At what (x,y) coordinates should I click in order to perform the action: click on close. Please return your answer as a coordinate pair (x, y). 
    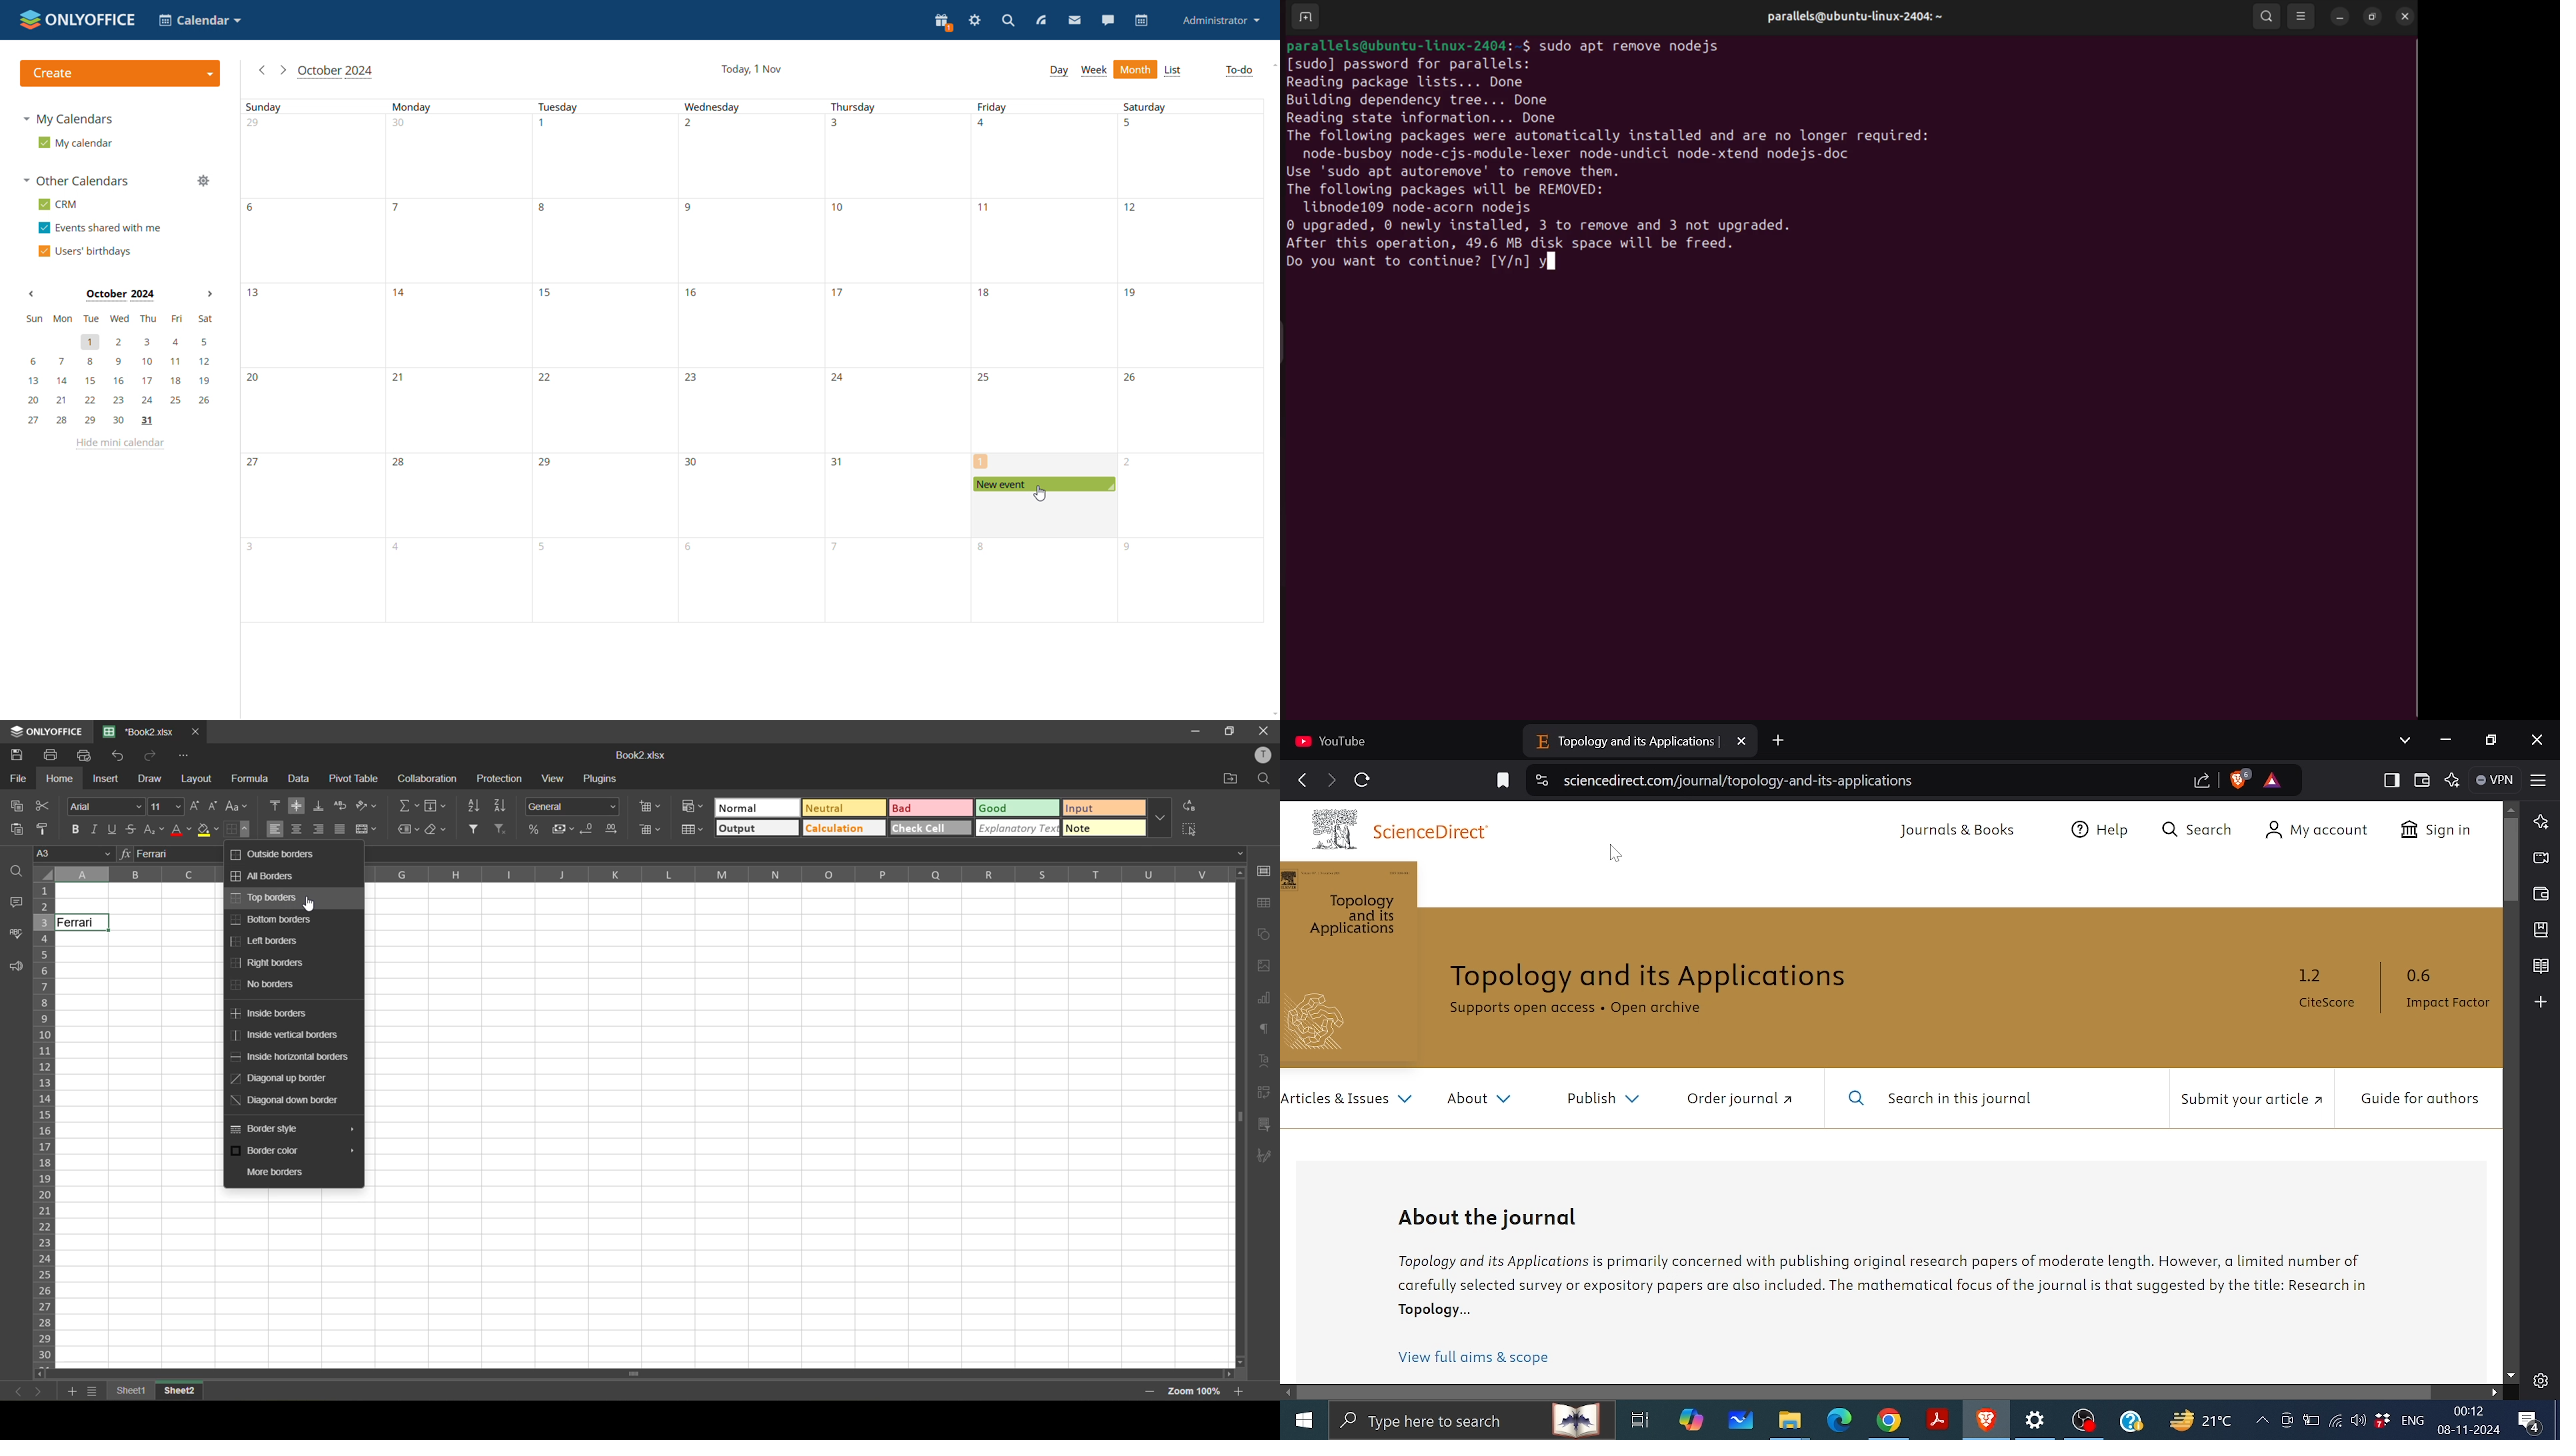
    Looking at the image, I should click on (2537, 742).